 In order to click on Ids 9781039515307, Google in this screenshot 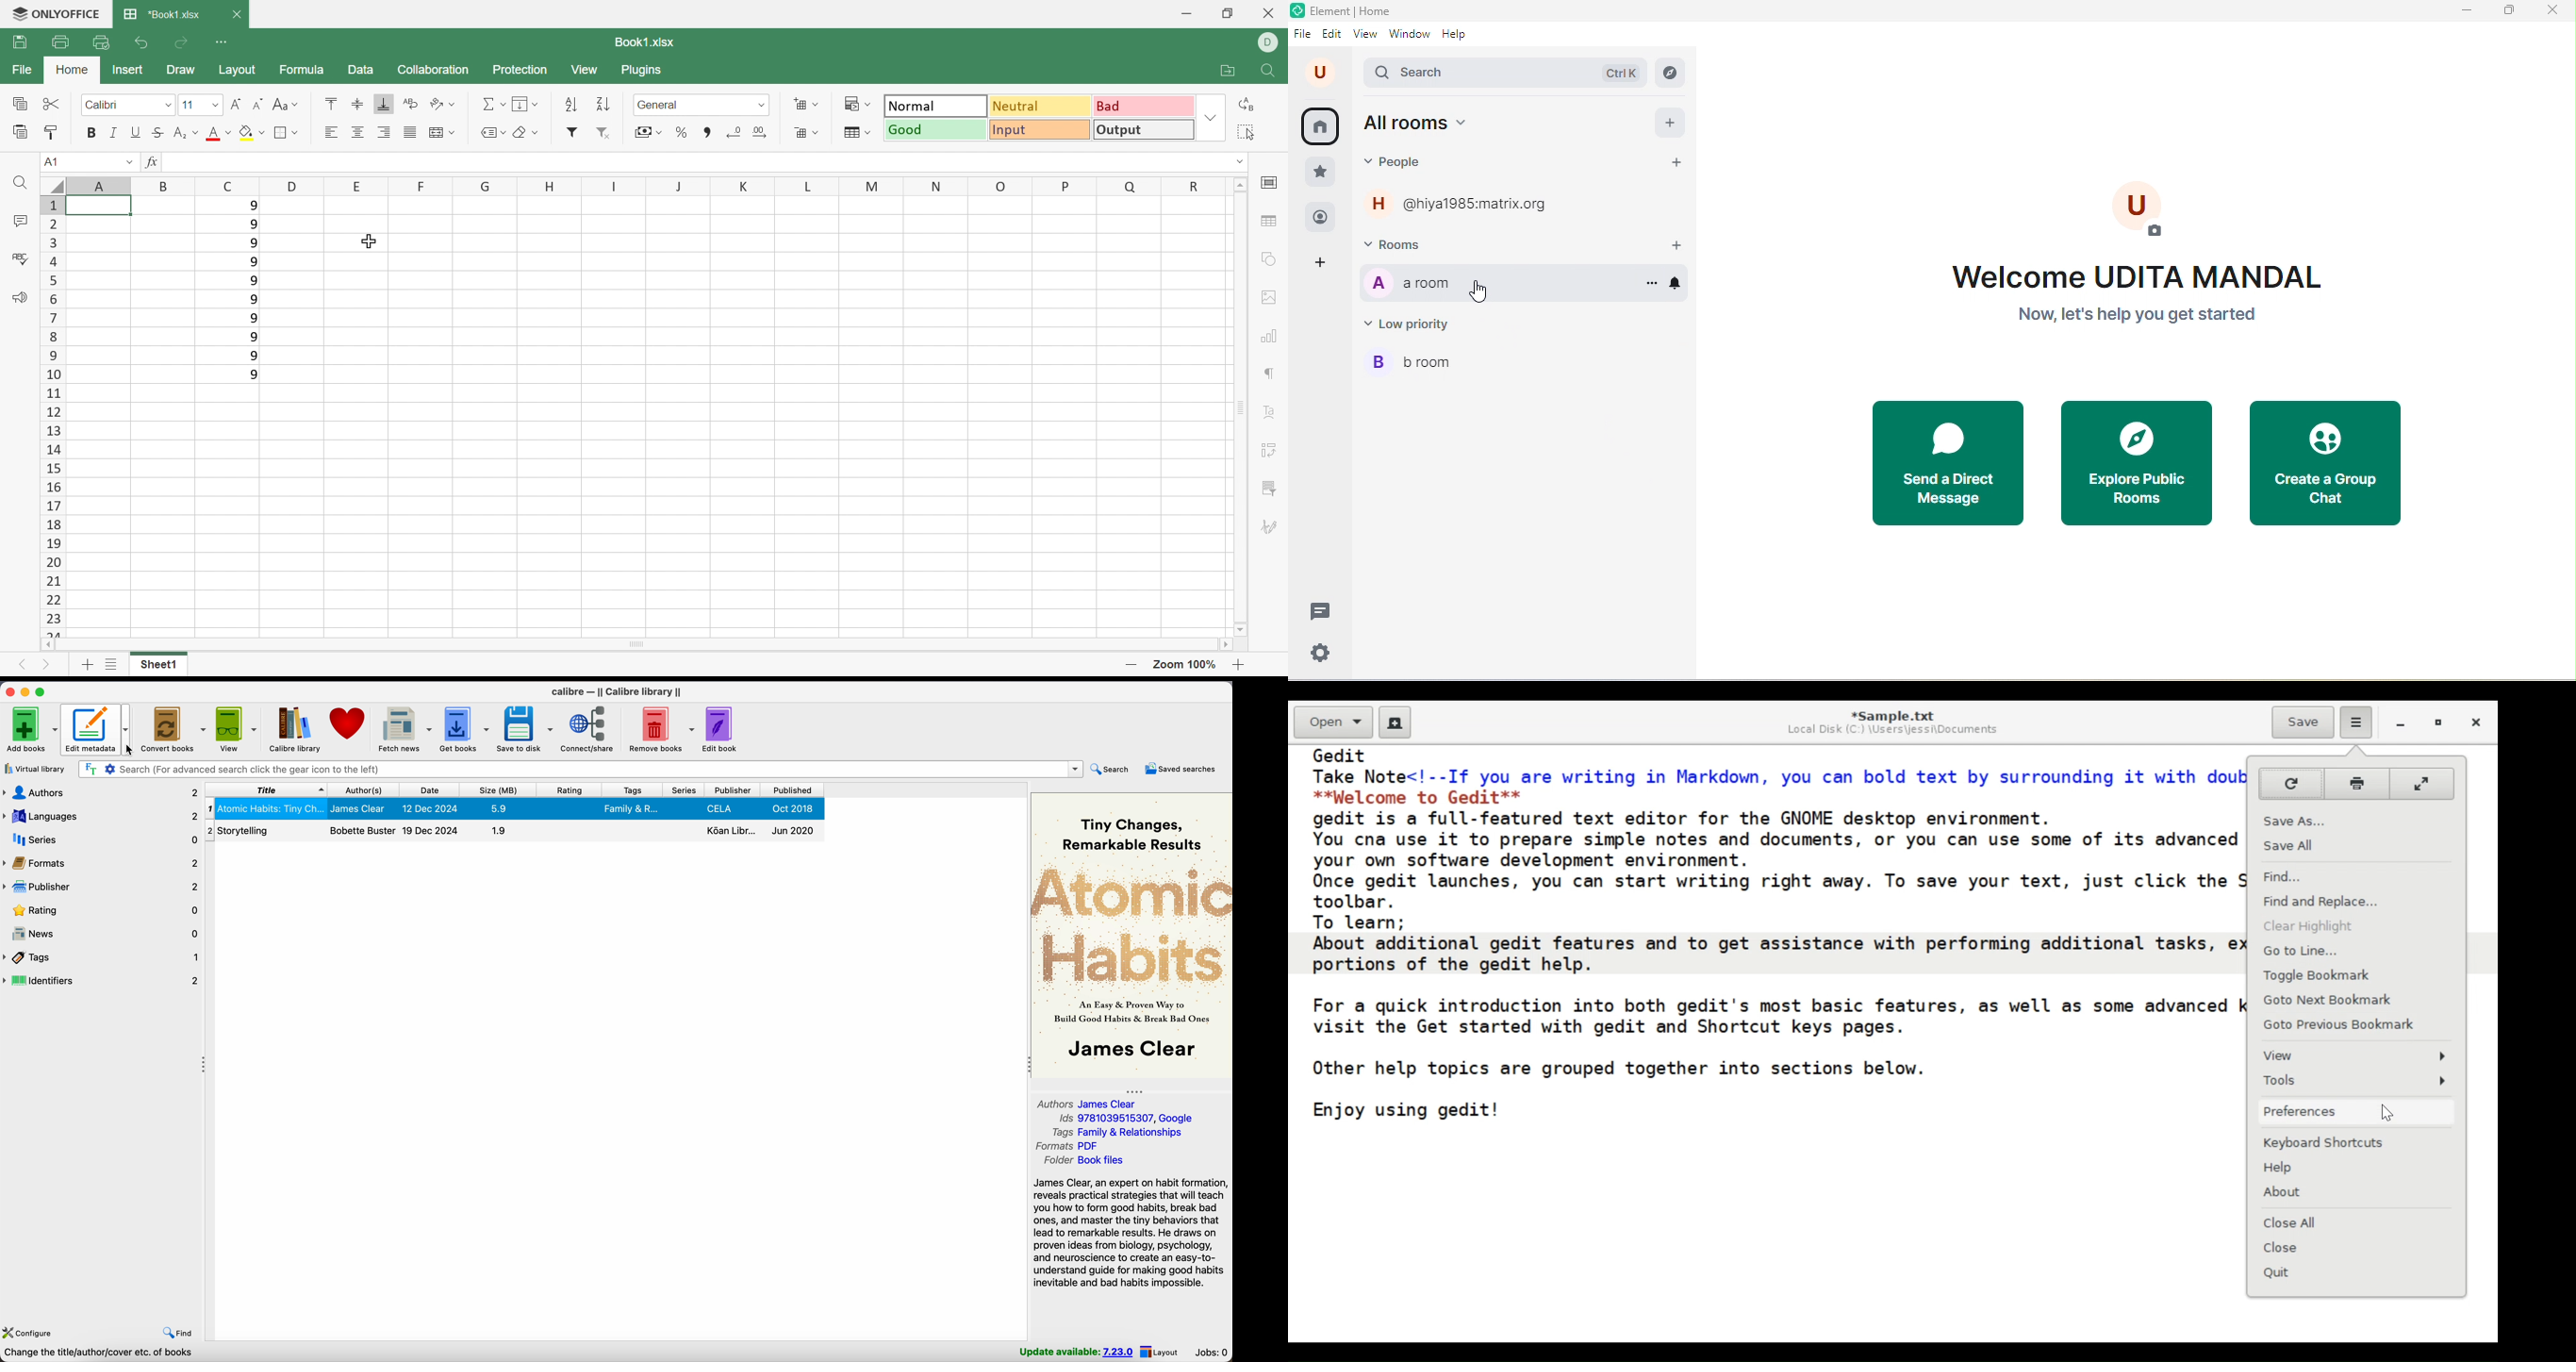, I will do `click(1128, 1118)`.